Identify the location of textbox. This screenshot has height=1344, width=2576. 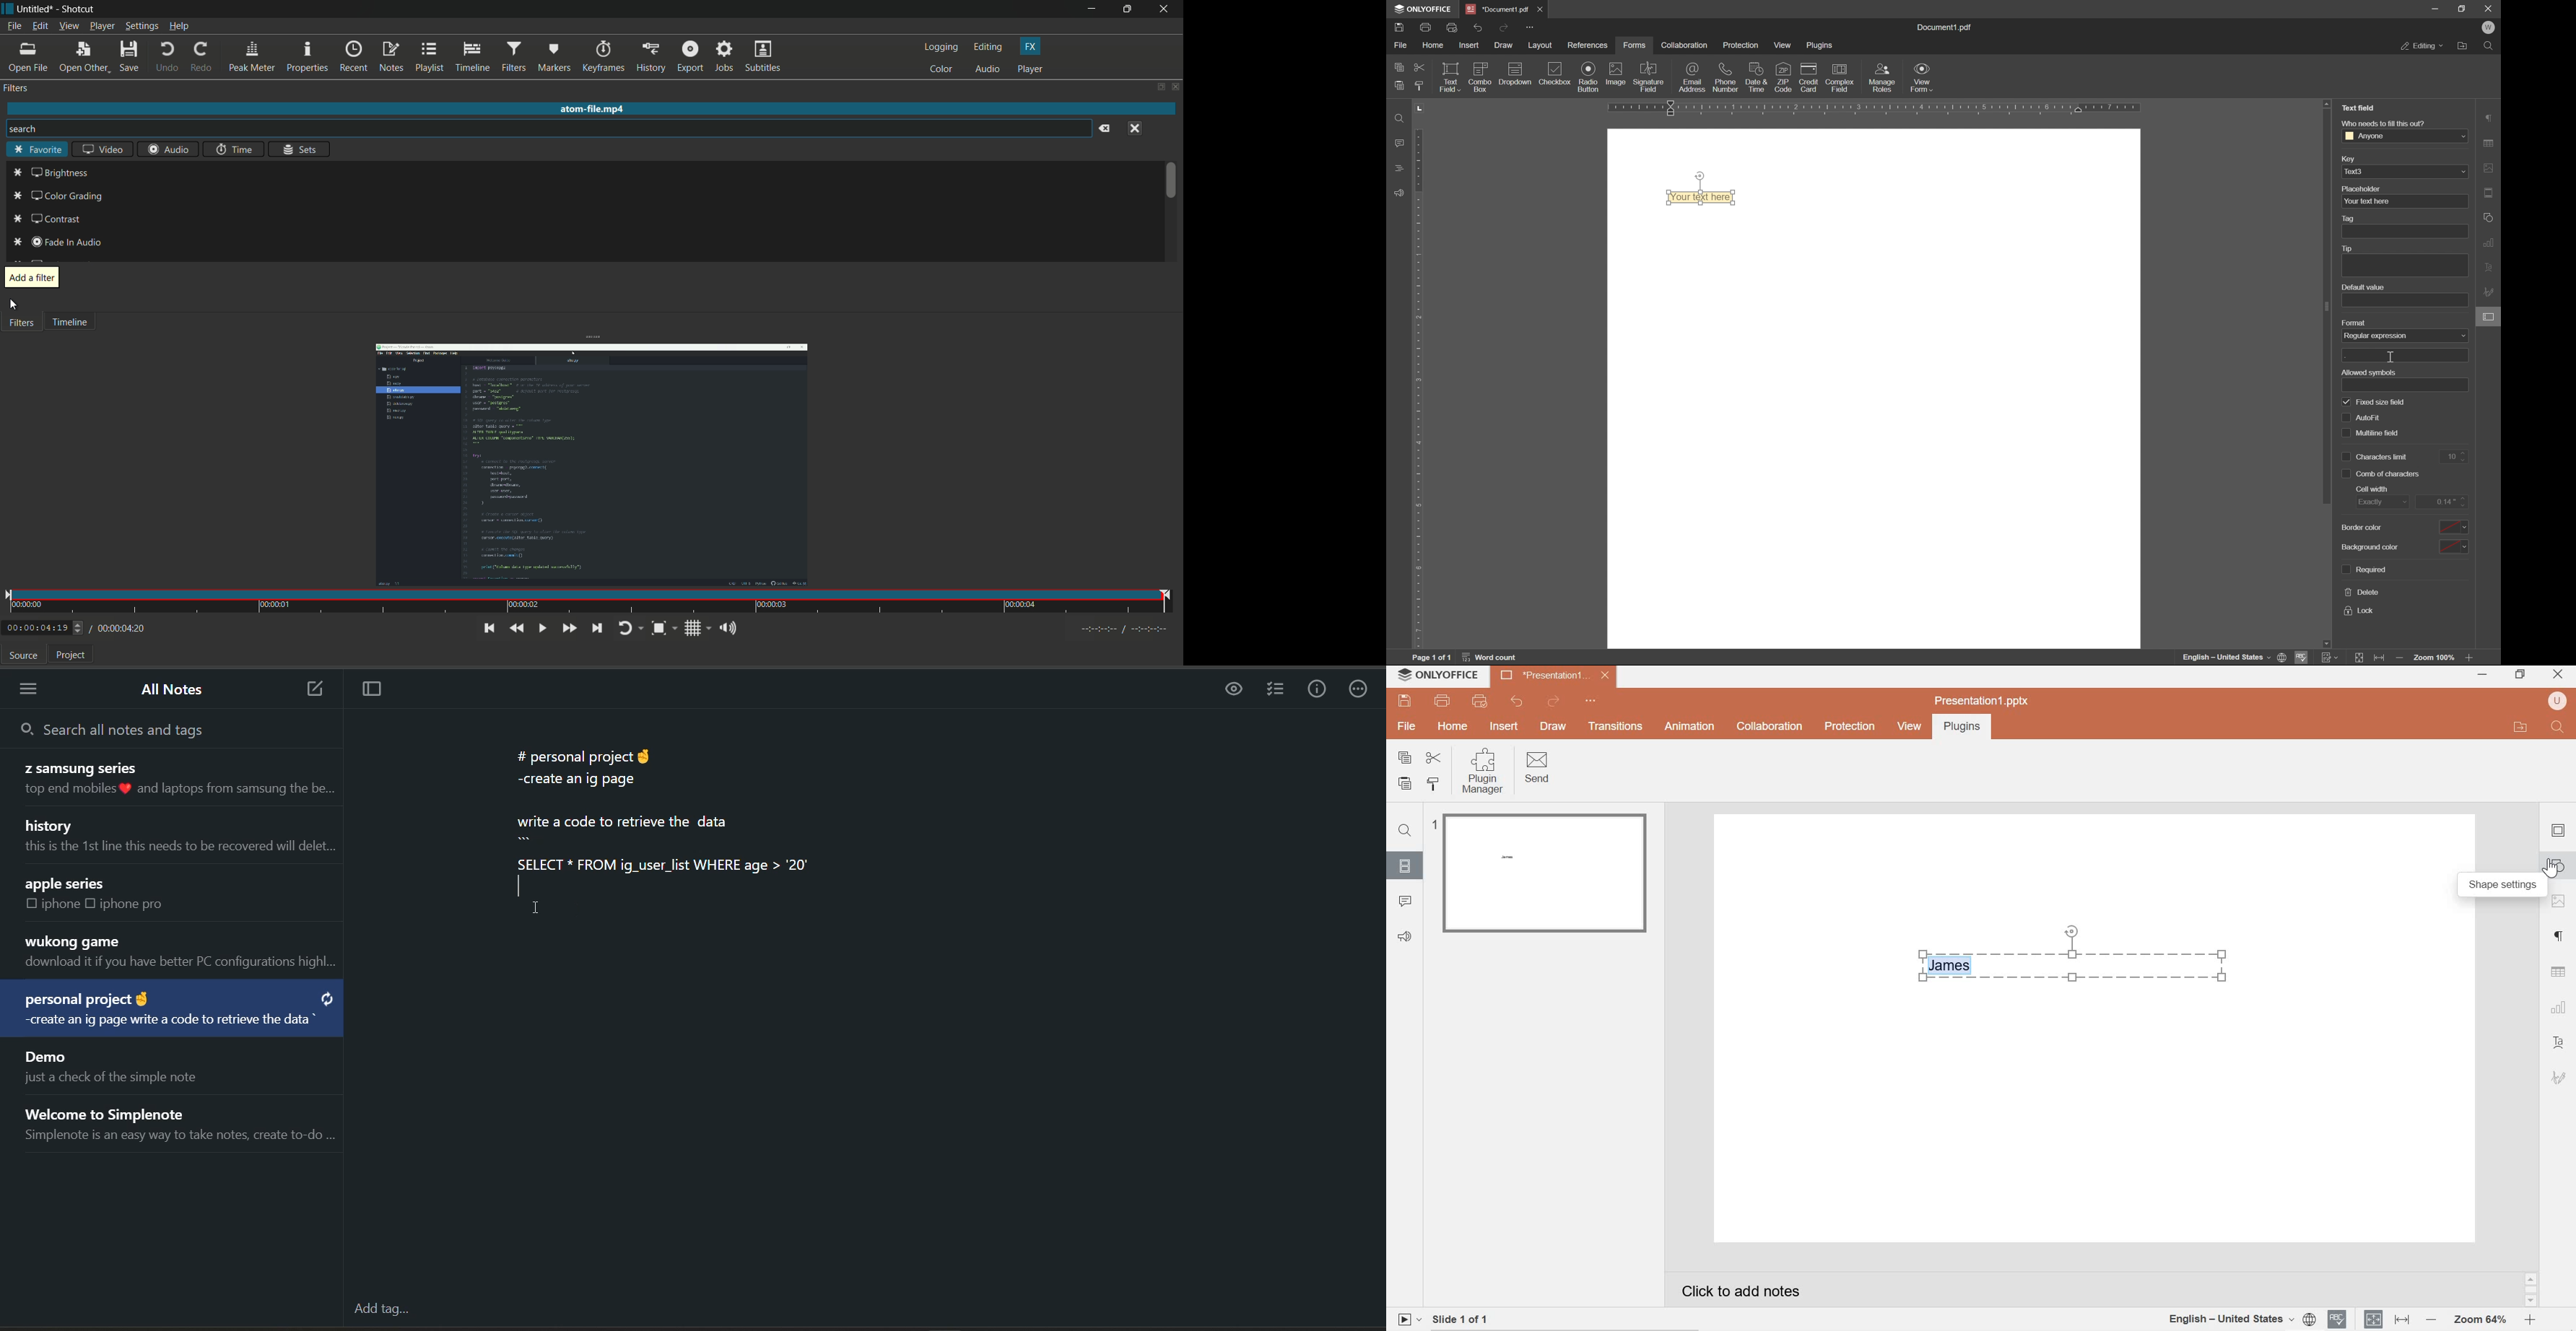
(2411, 385).